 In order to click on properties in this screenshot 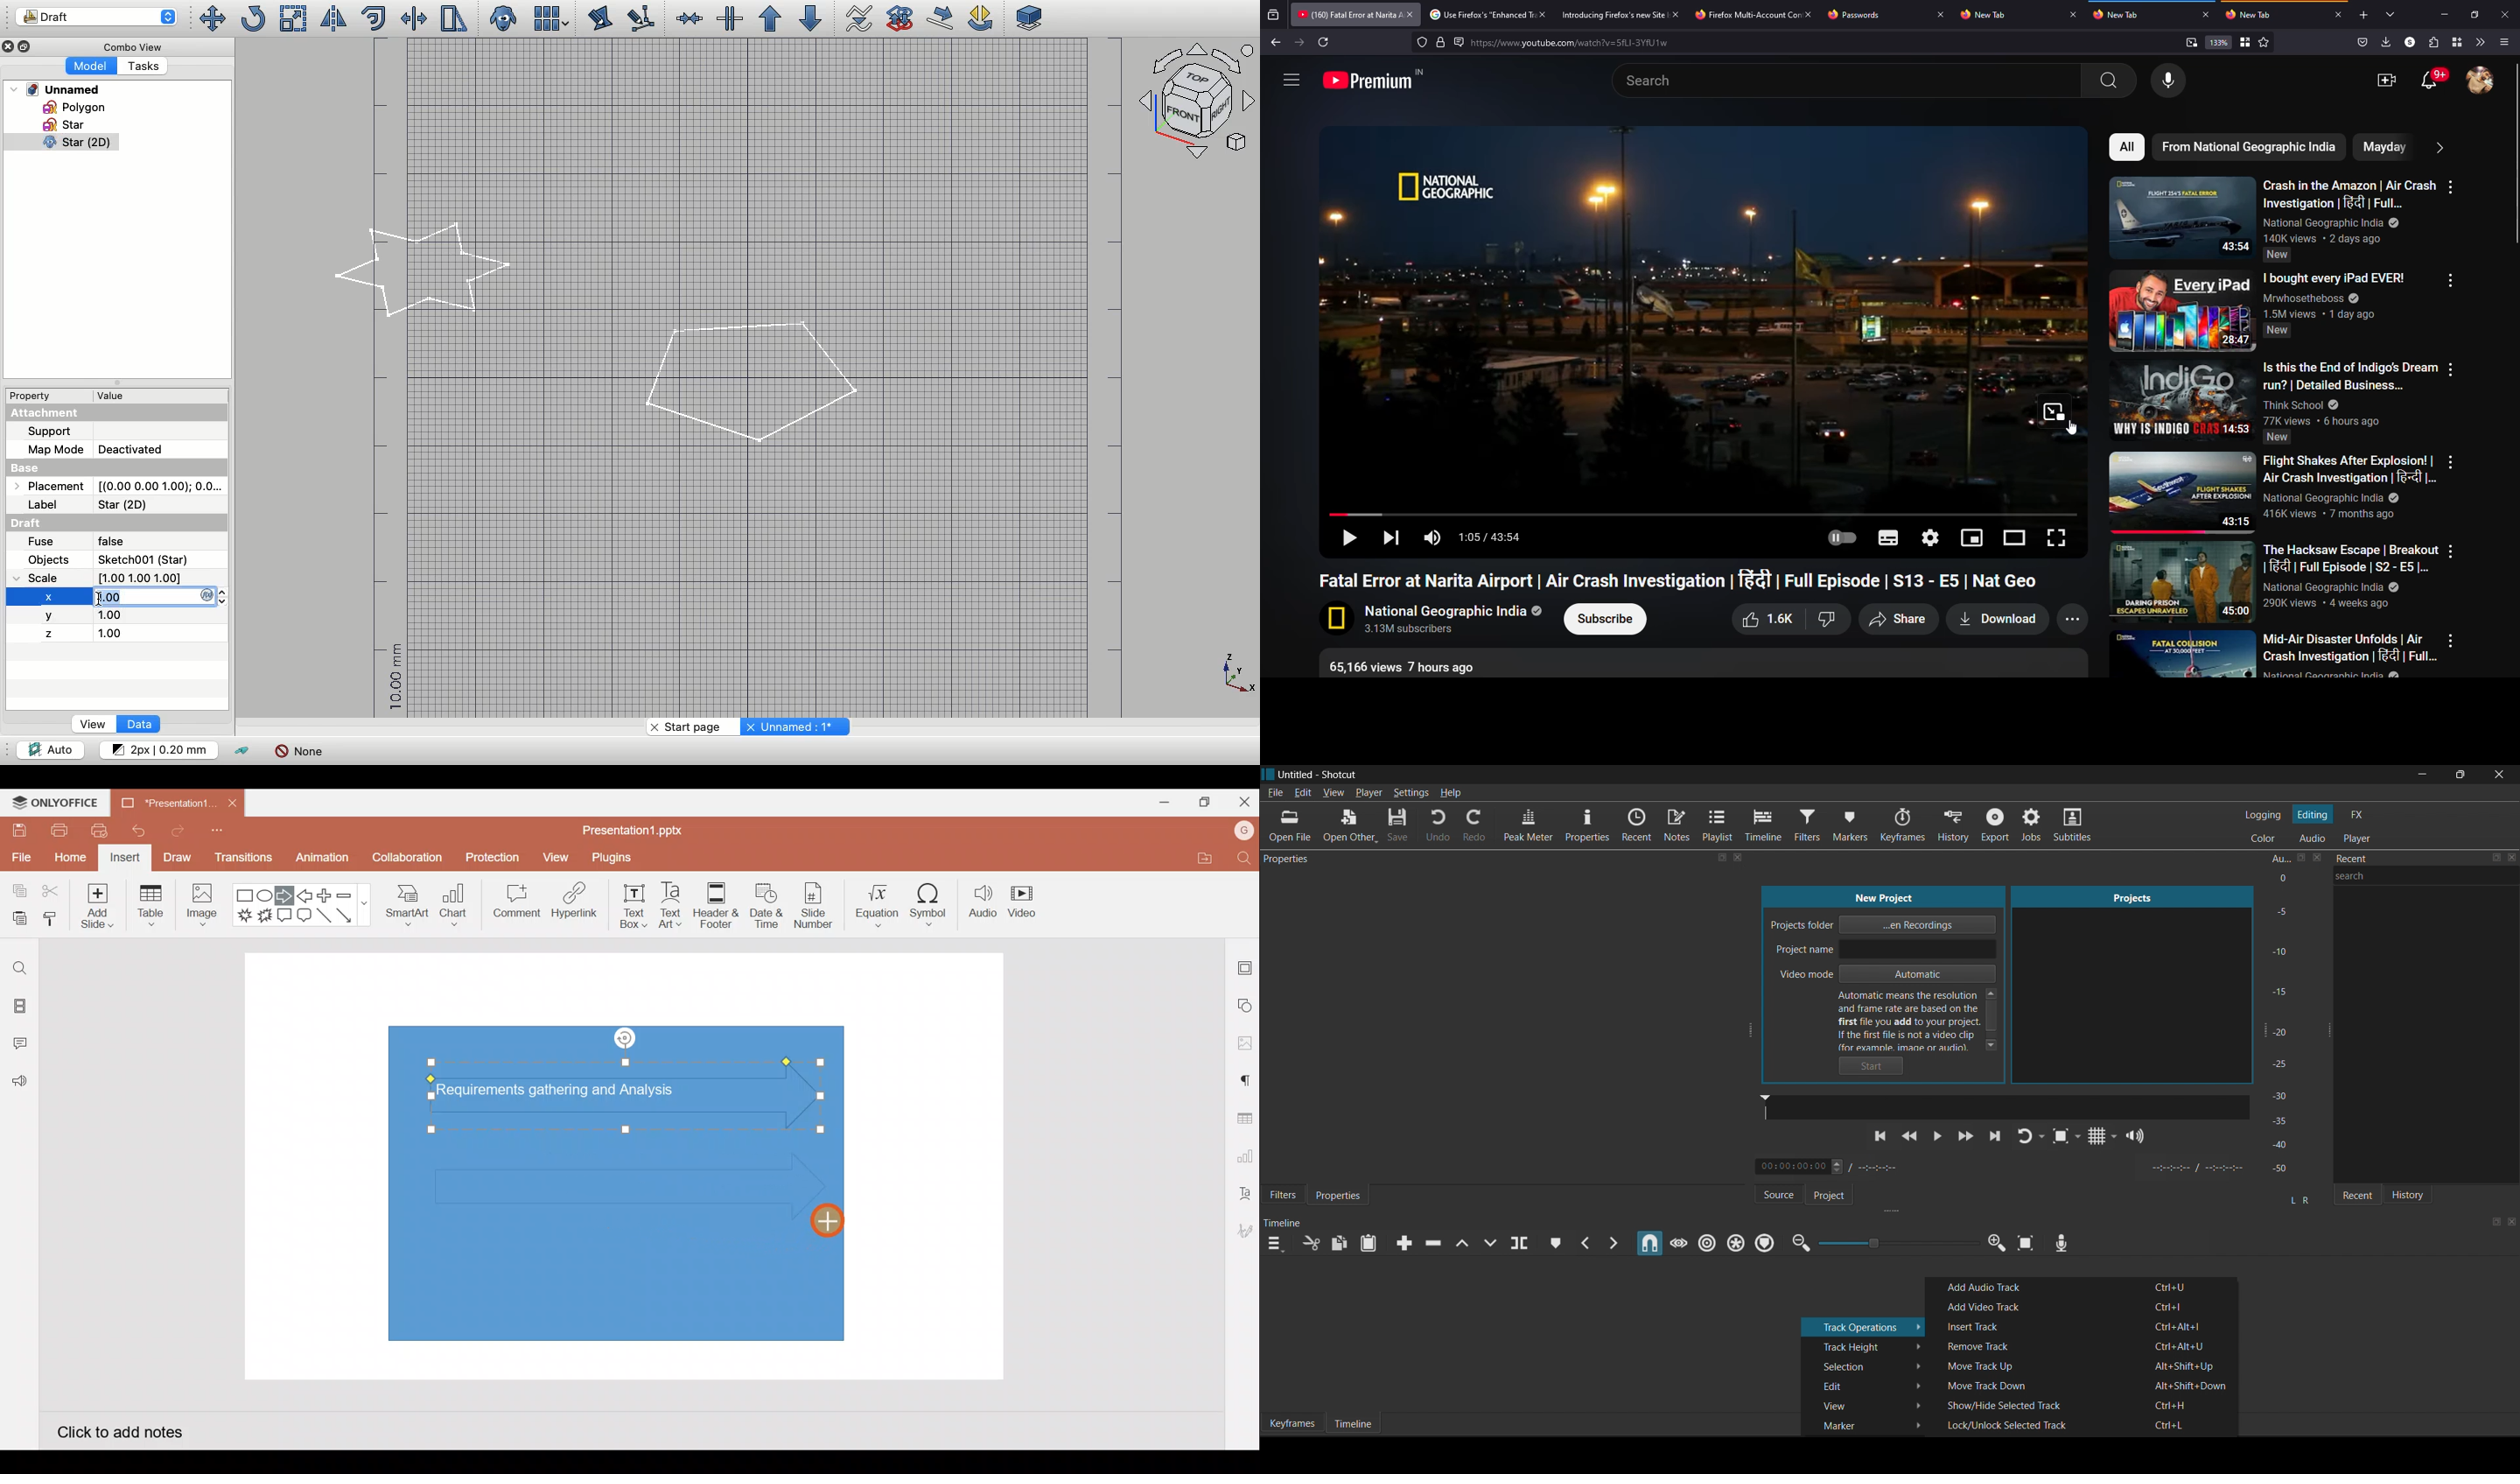, I will do `click(1290, 860)`.